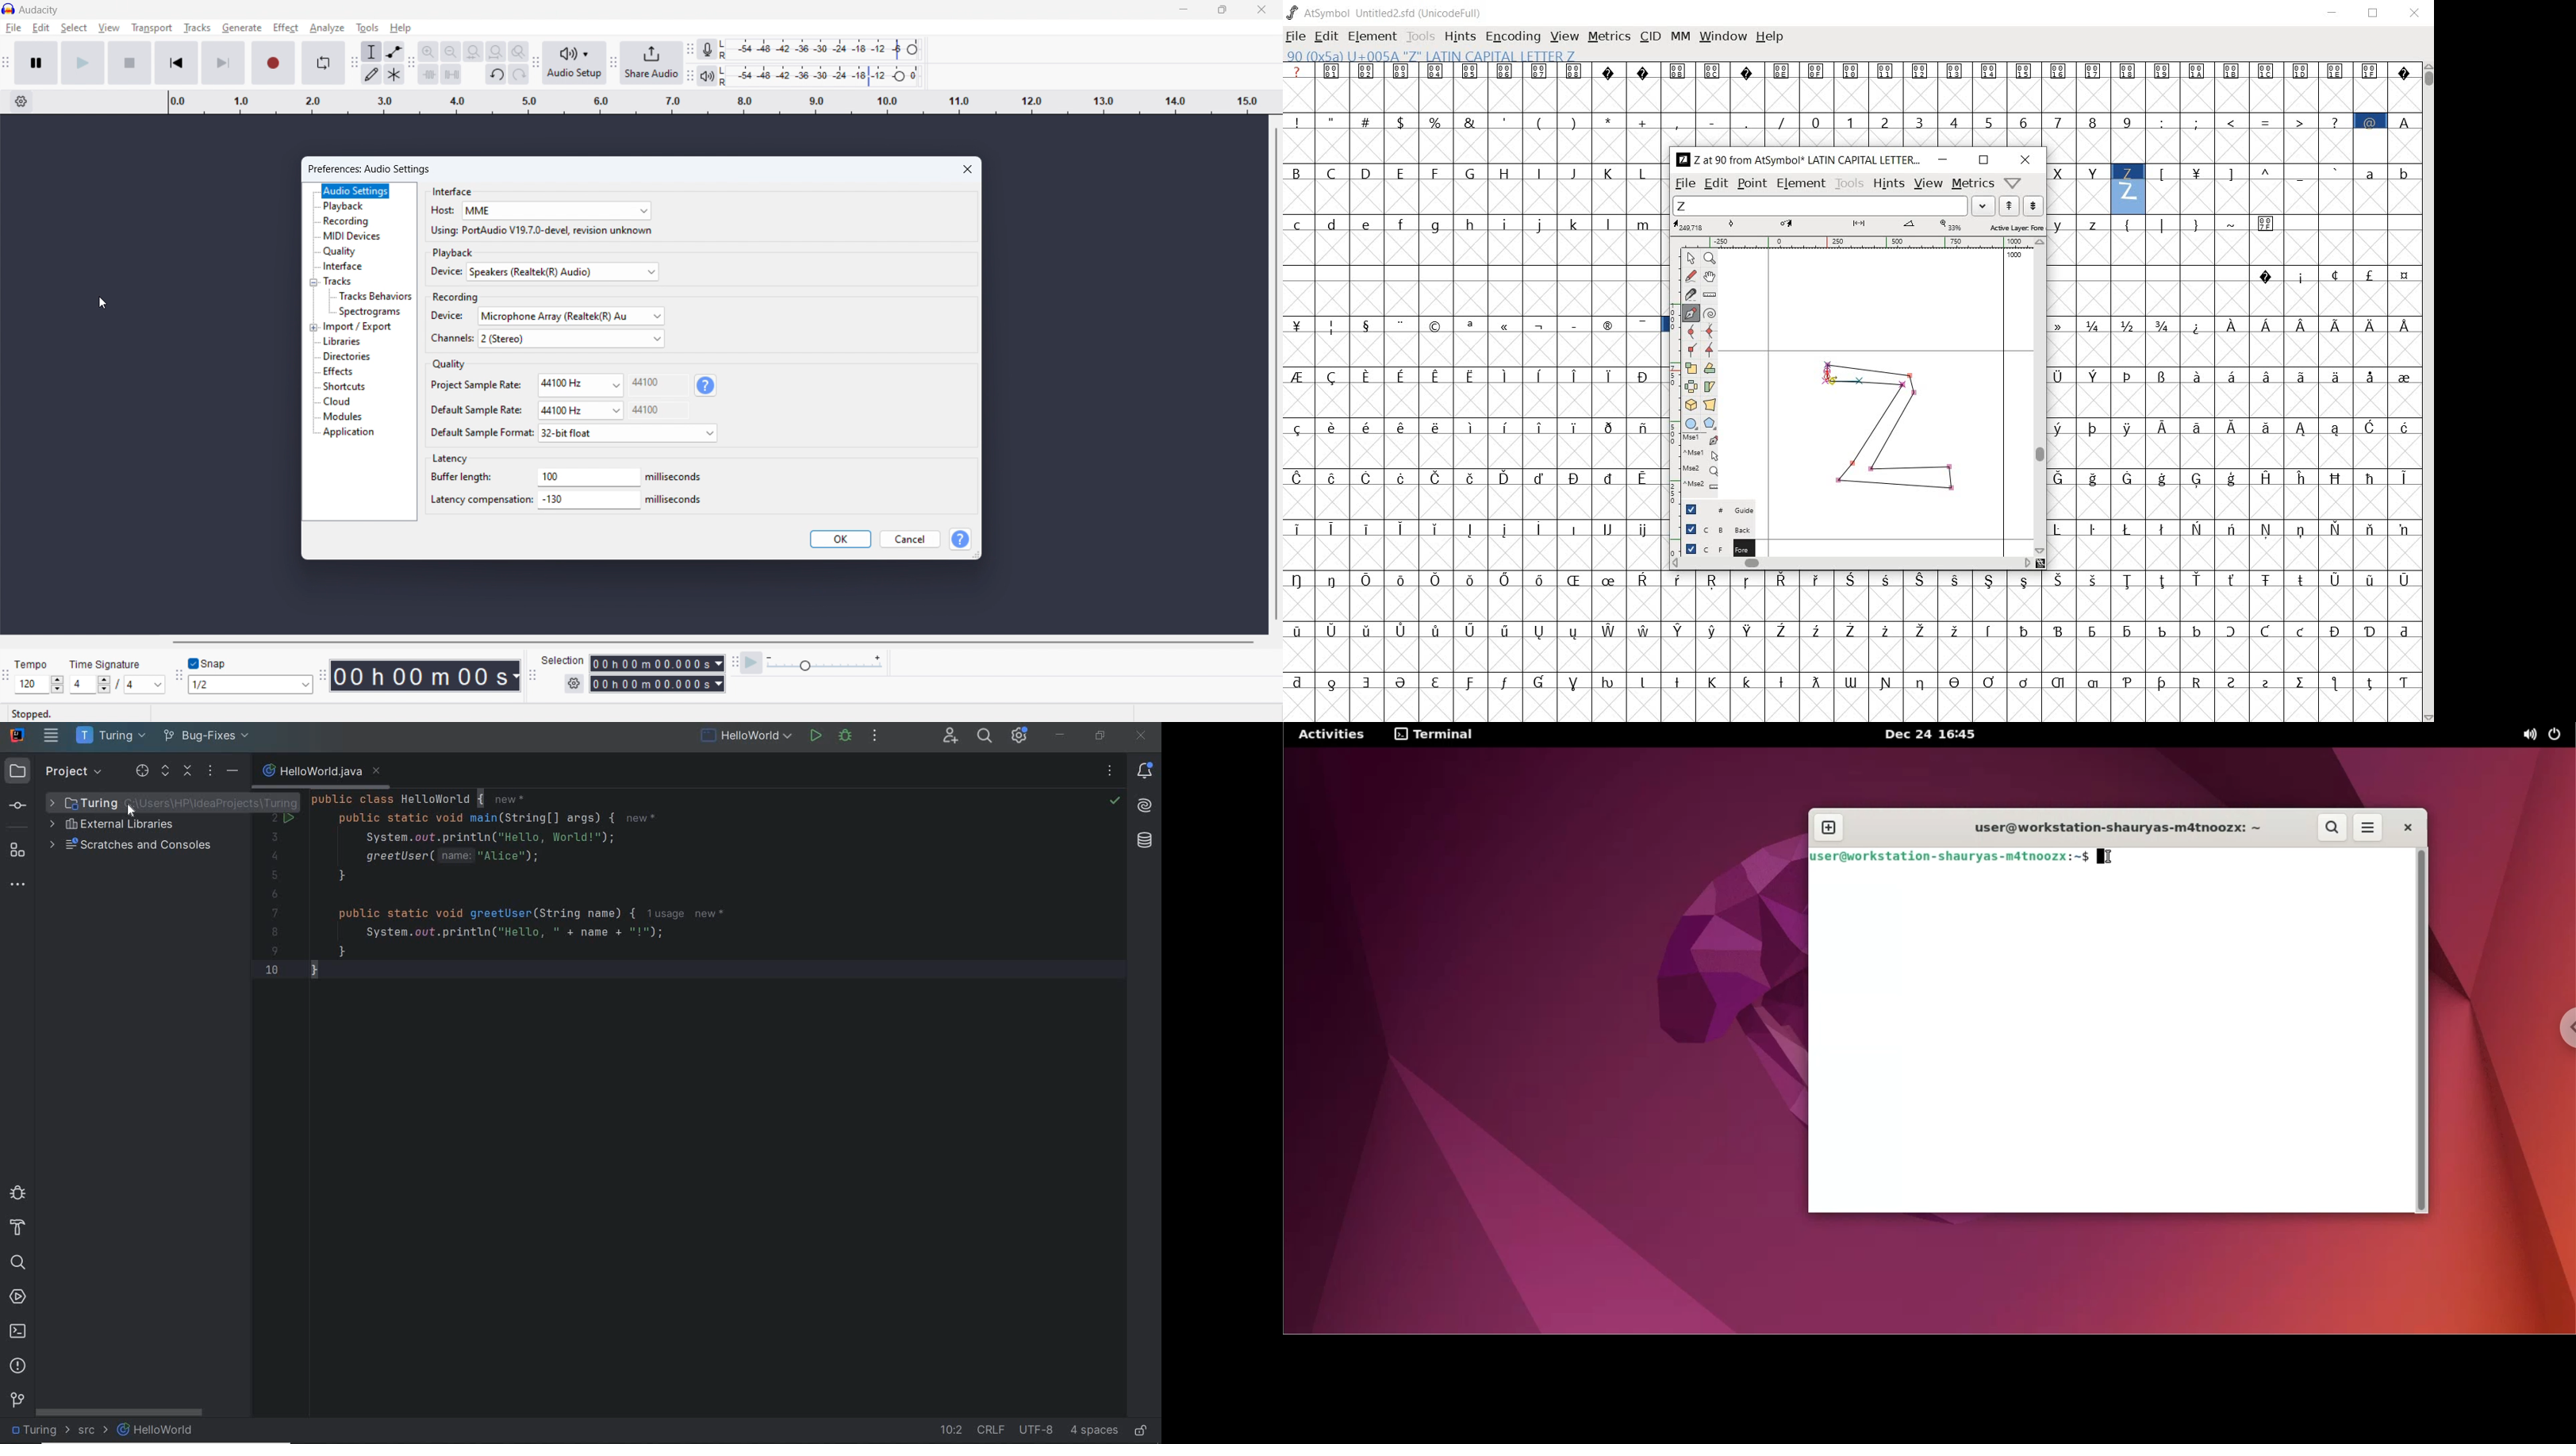 The height and width of the screenshot is (1456, 2576). I want to click on view, so click(1565, 36).